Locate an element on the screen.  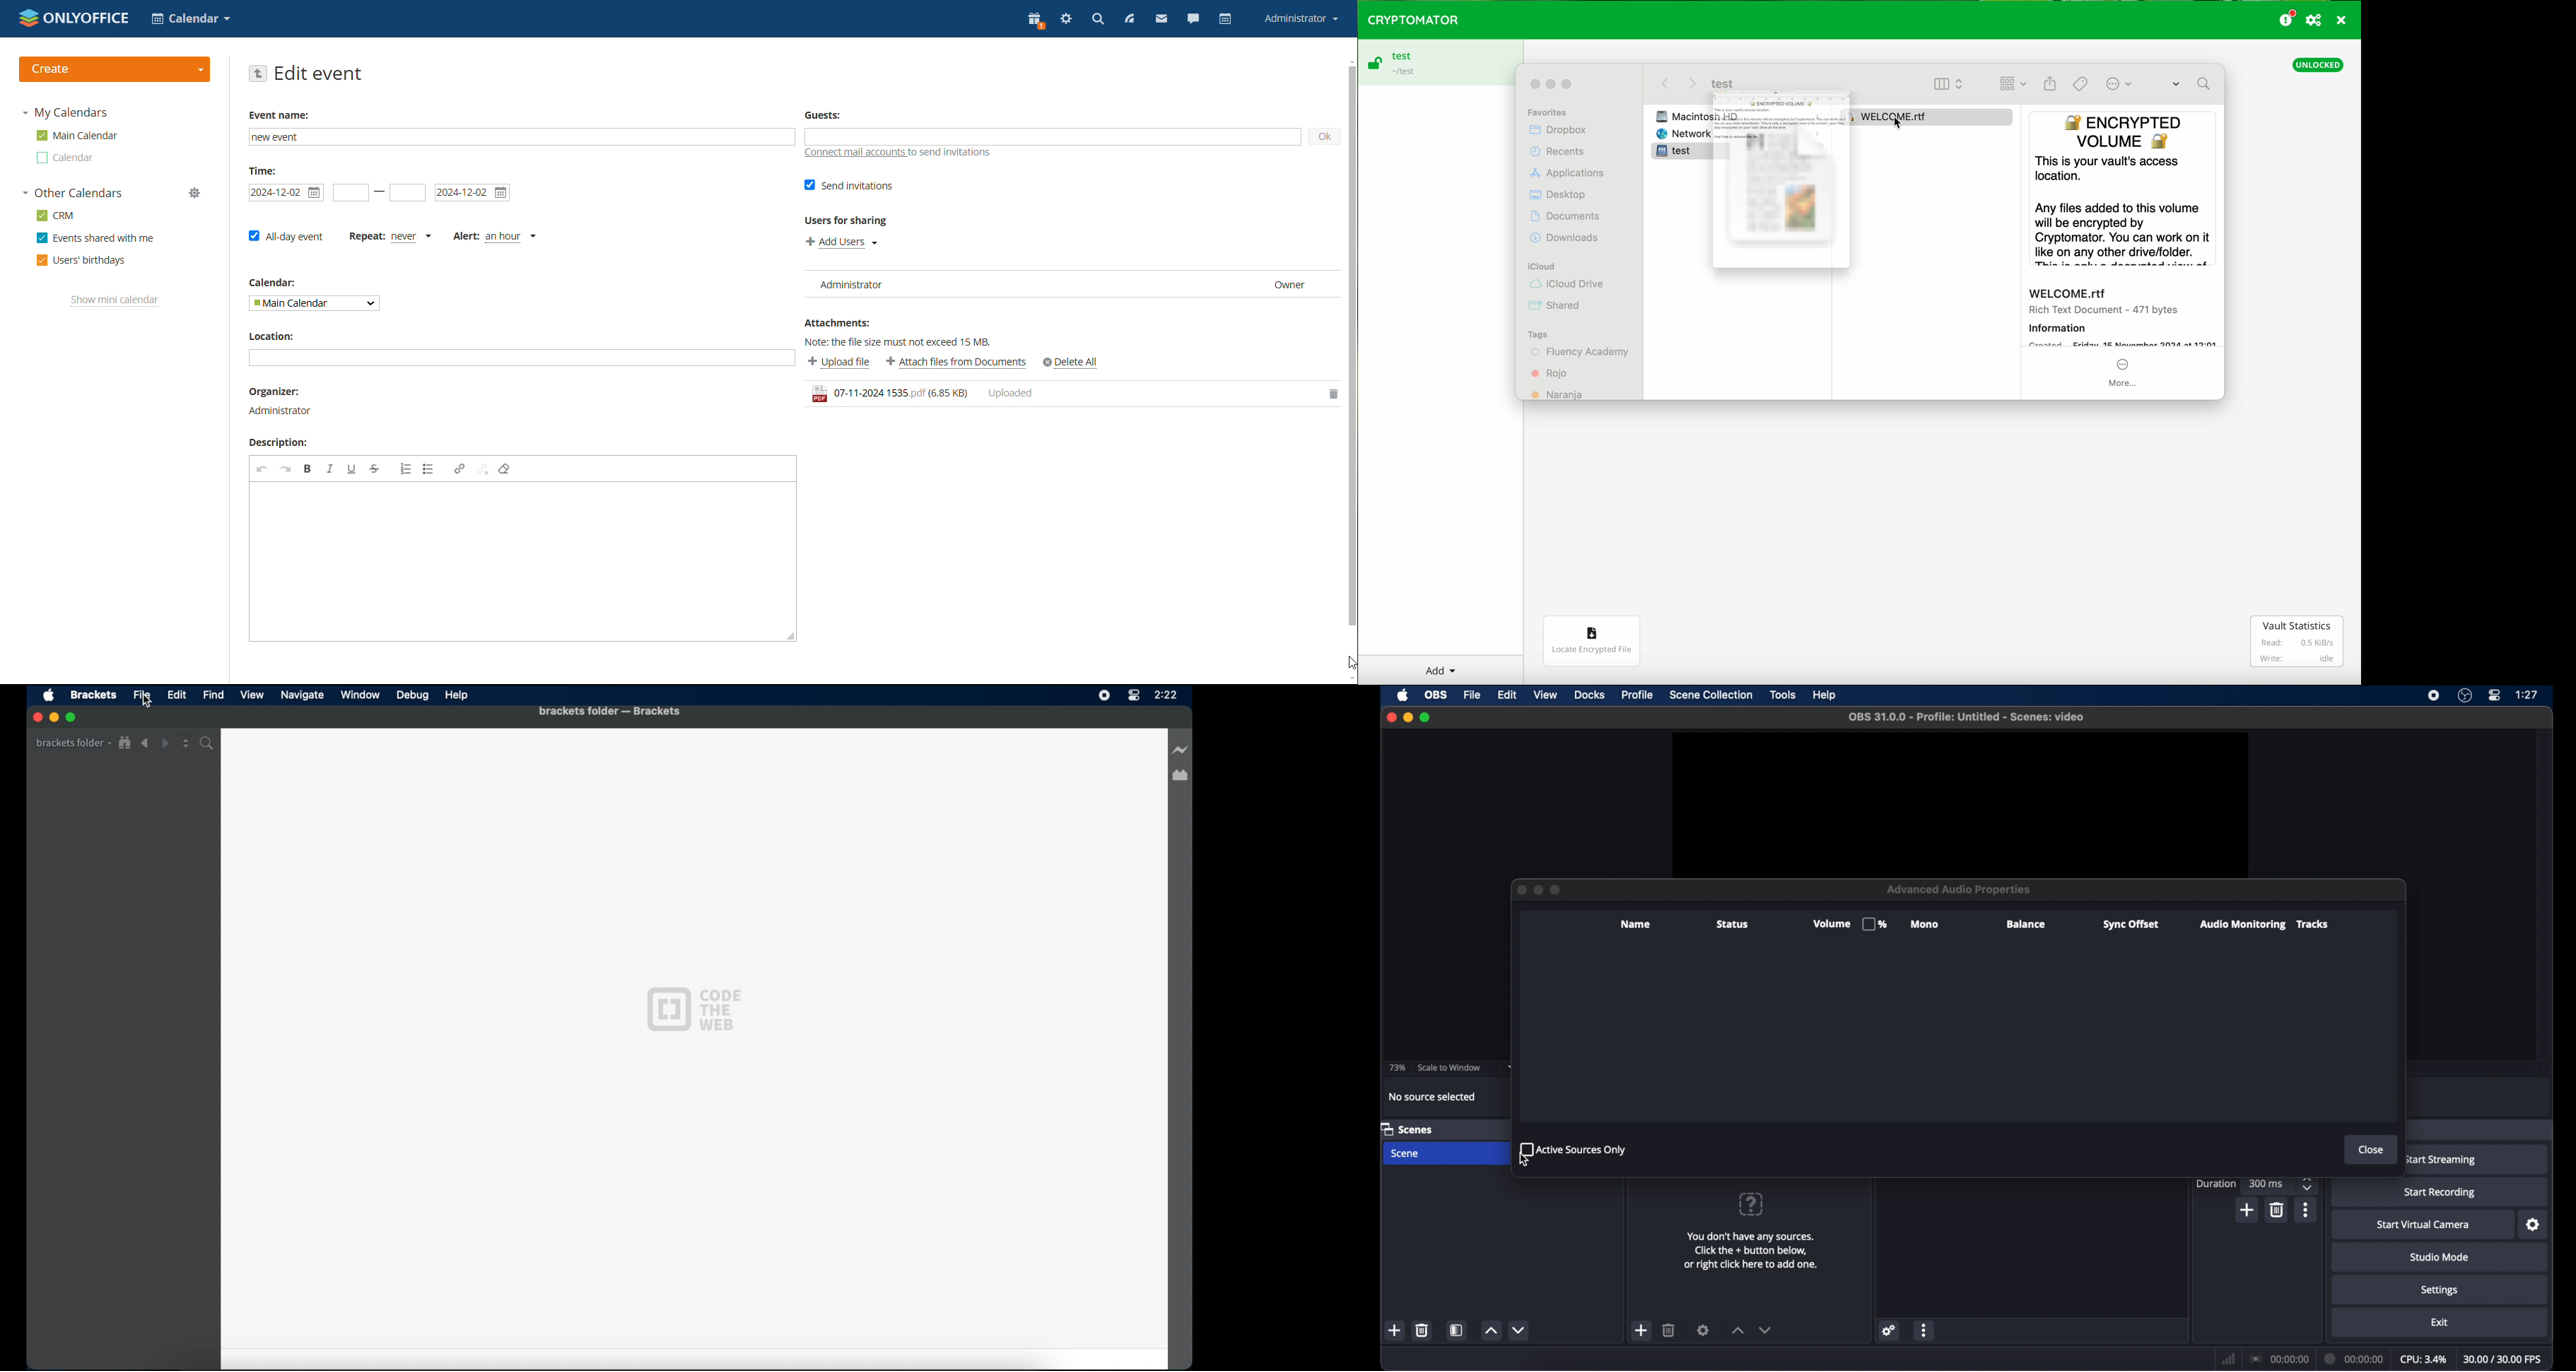
300ms is located at coordinates (2266, 1184).